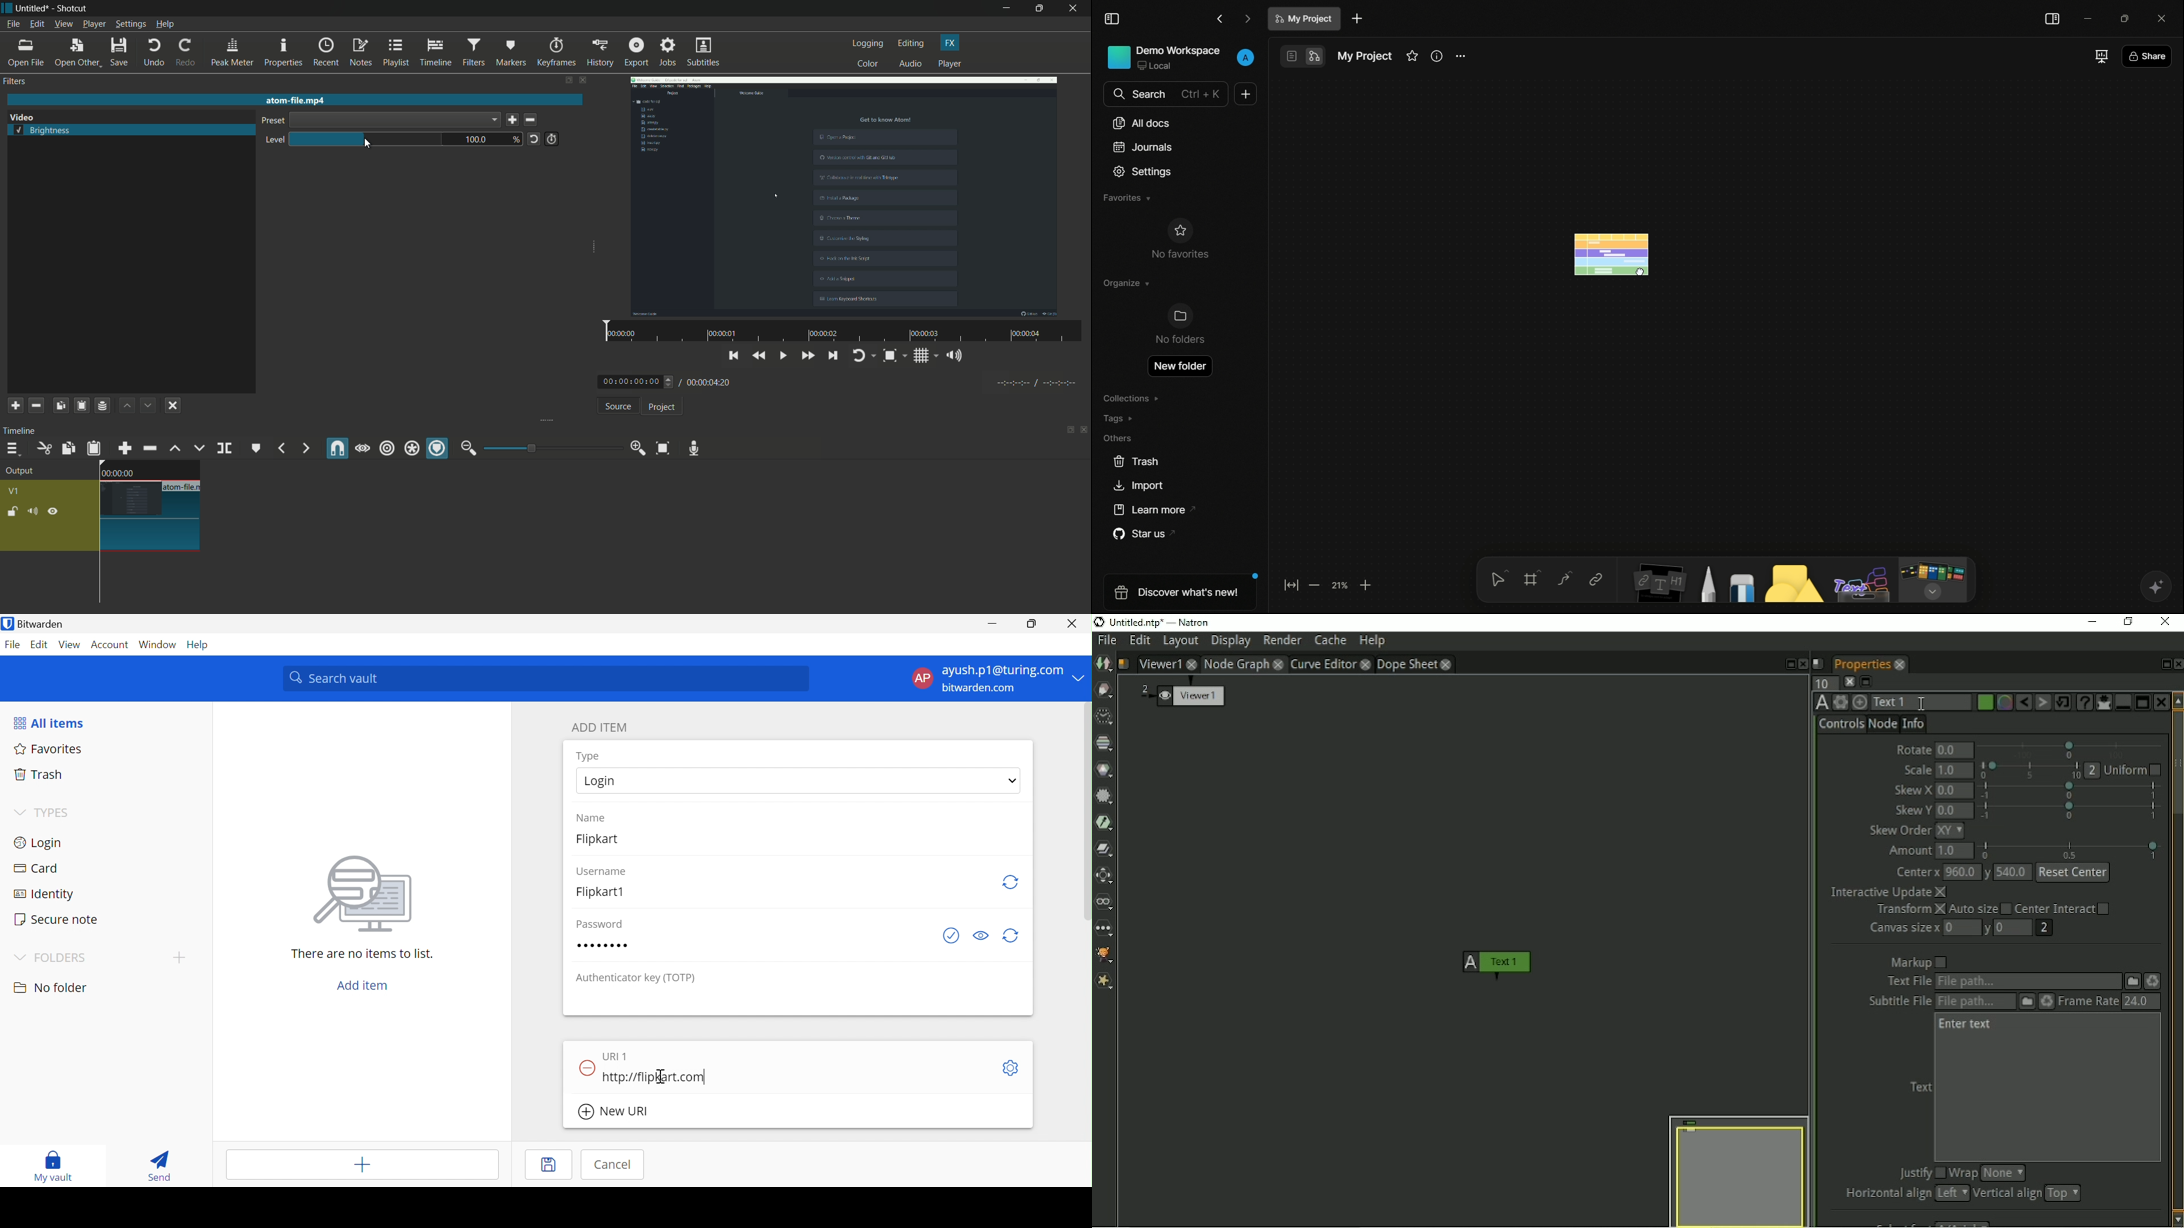  I want to click on play quickly backwards, so click(760, 356).